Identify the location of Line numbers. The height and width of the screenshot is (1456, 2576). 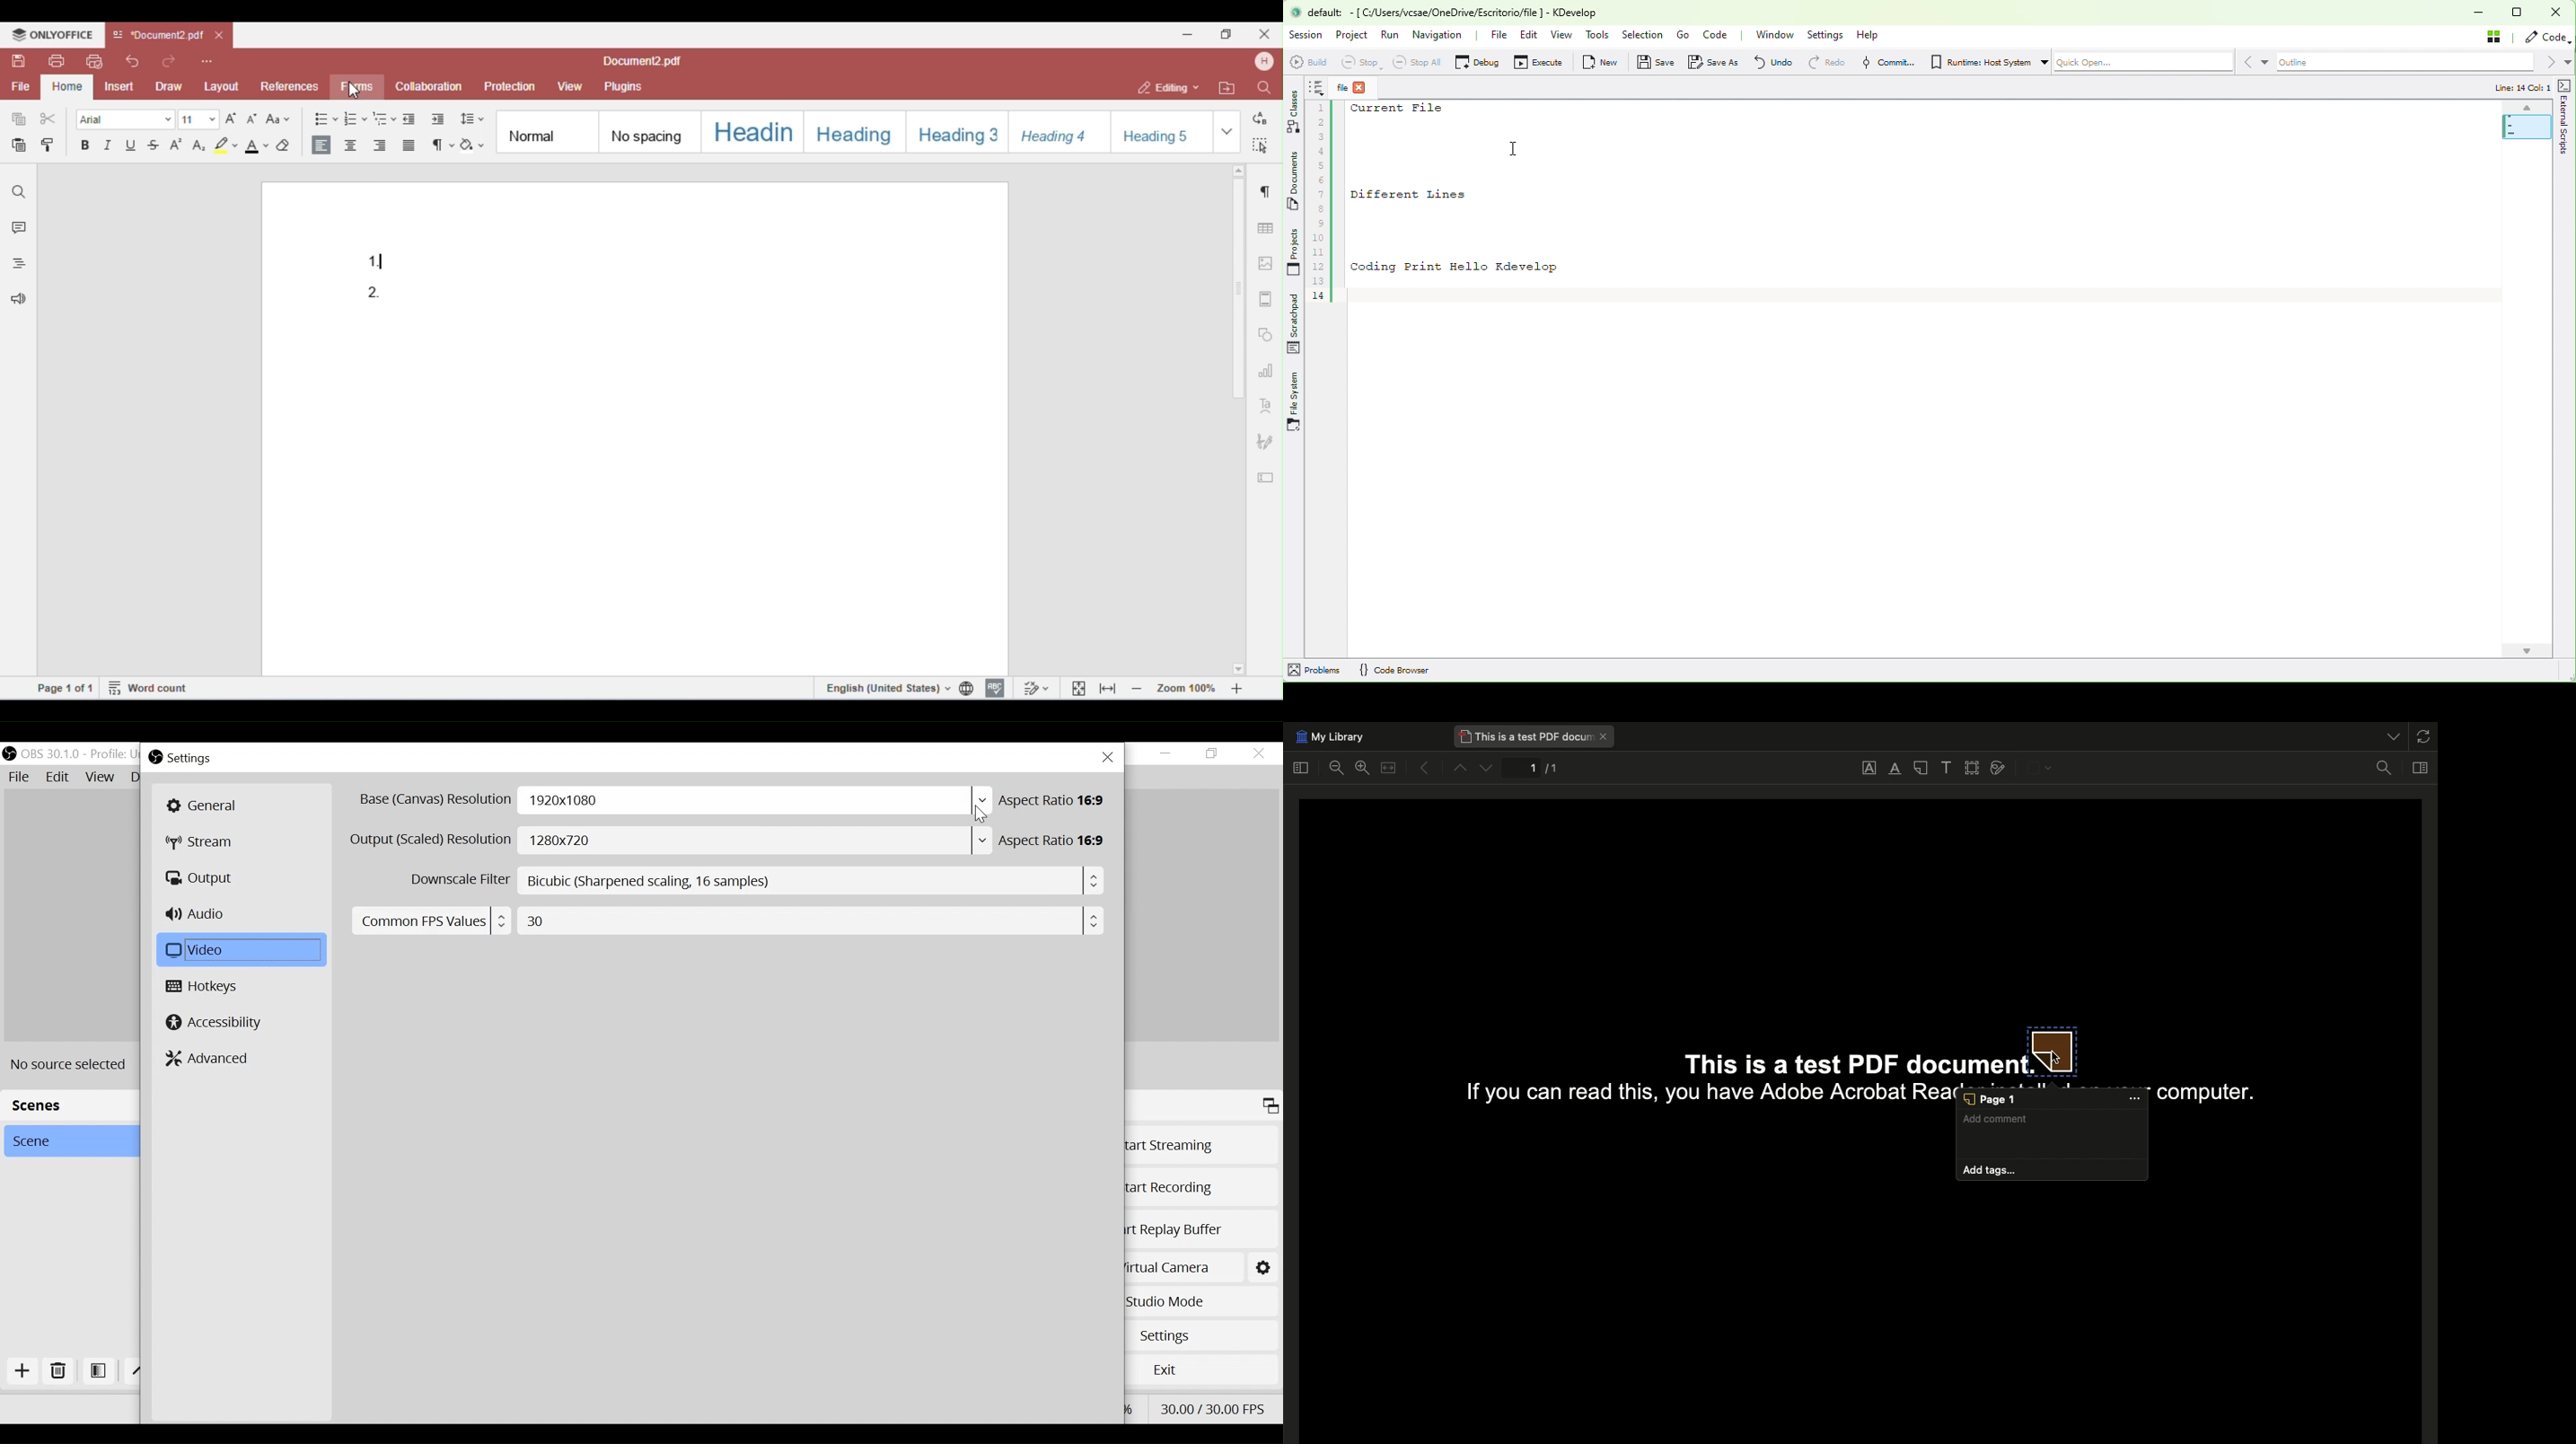
(1323, 204).